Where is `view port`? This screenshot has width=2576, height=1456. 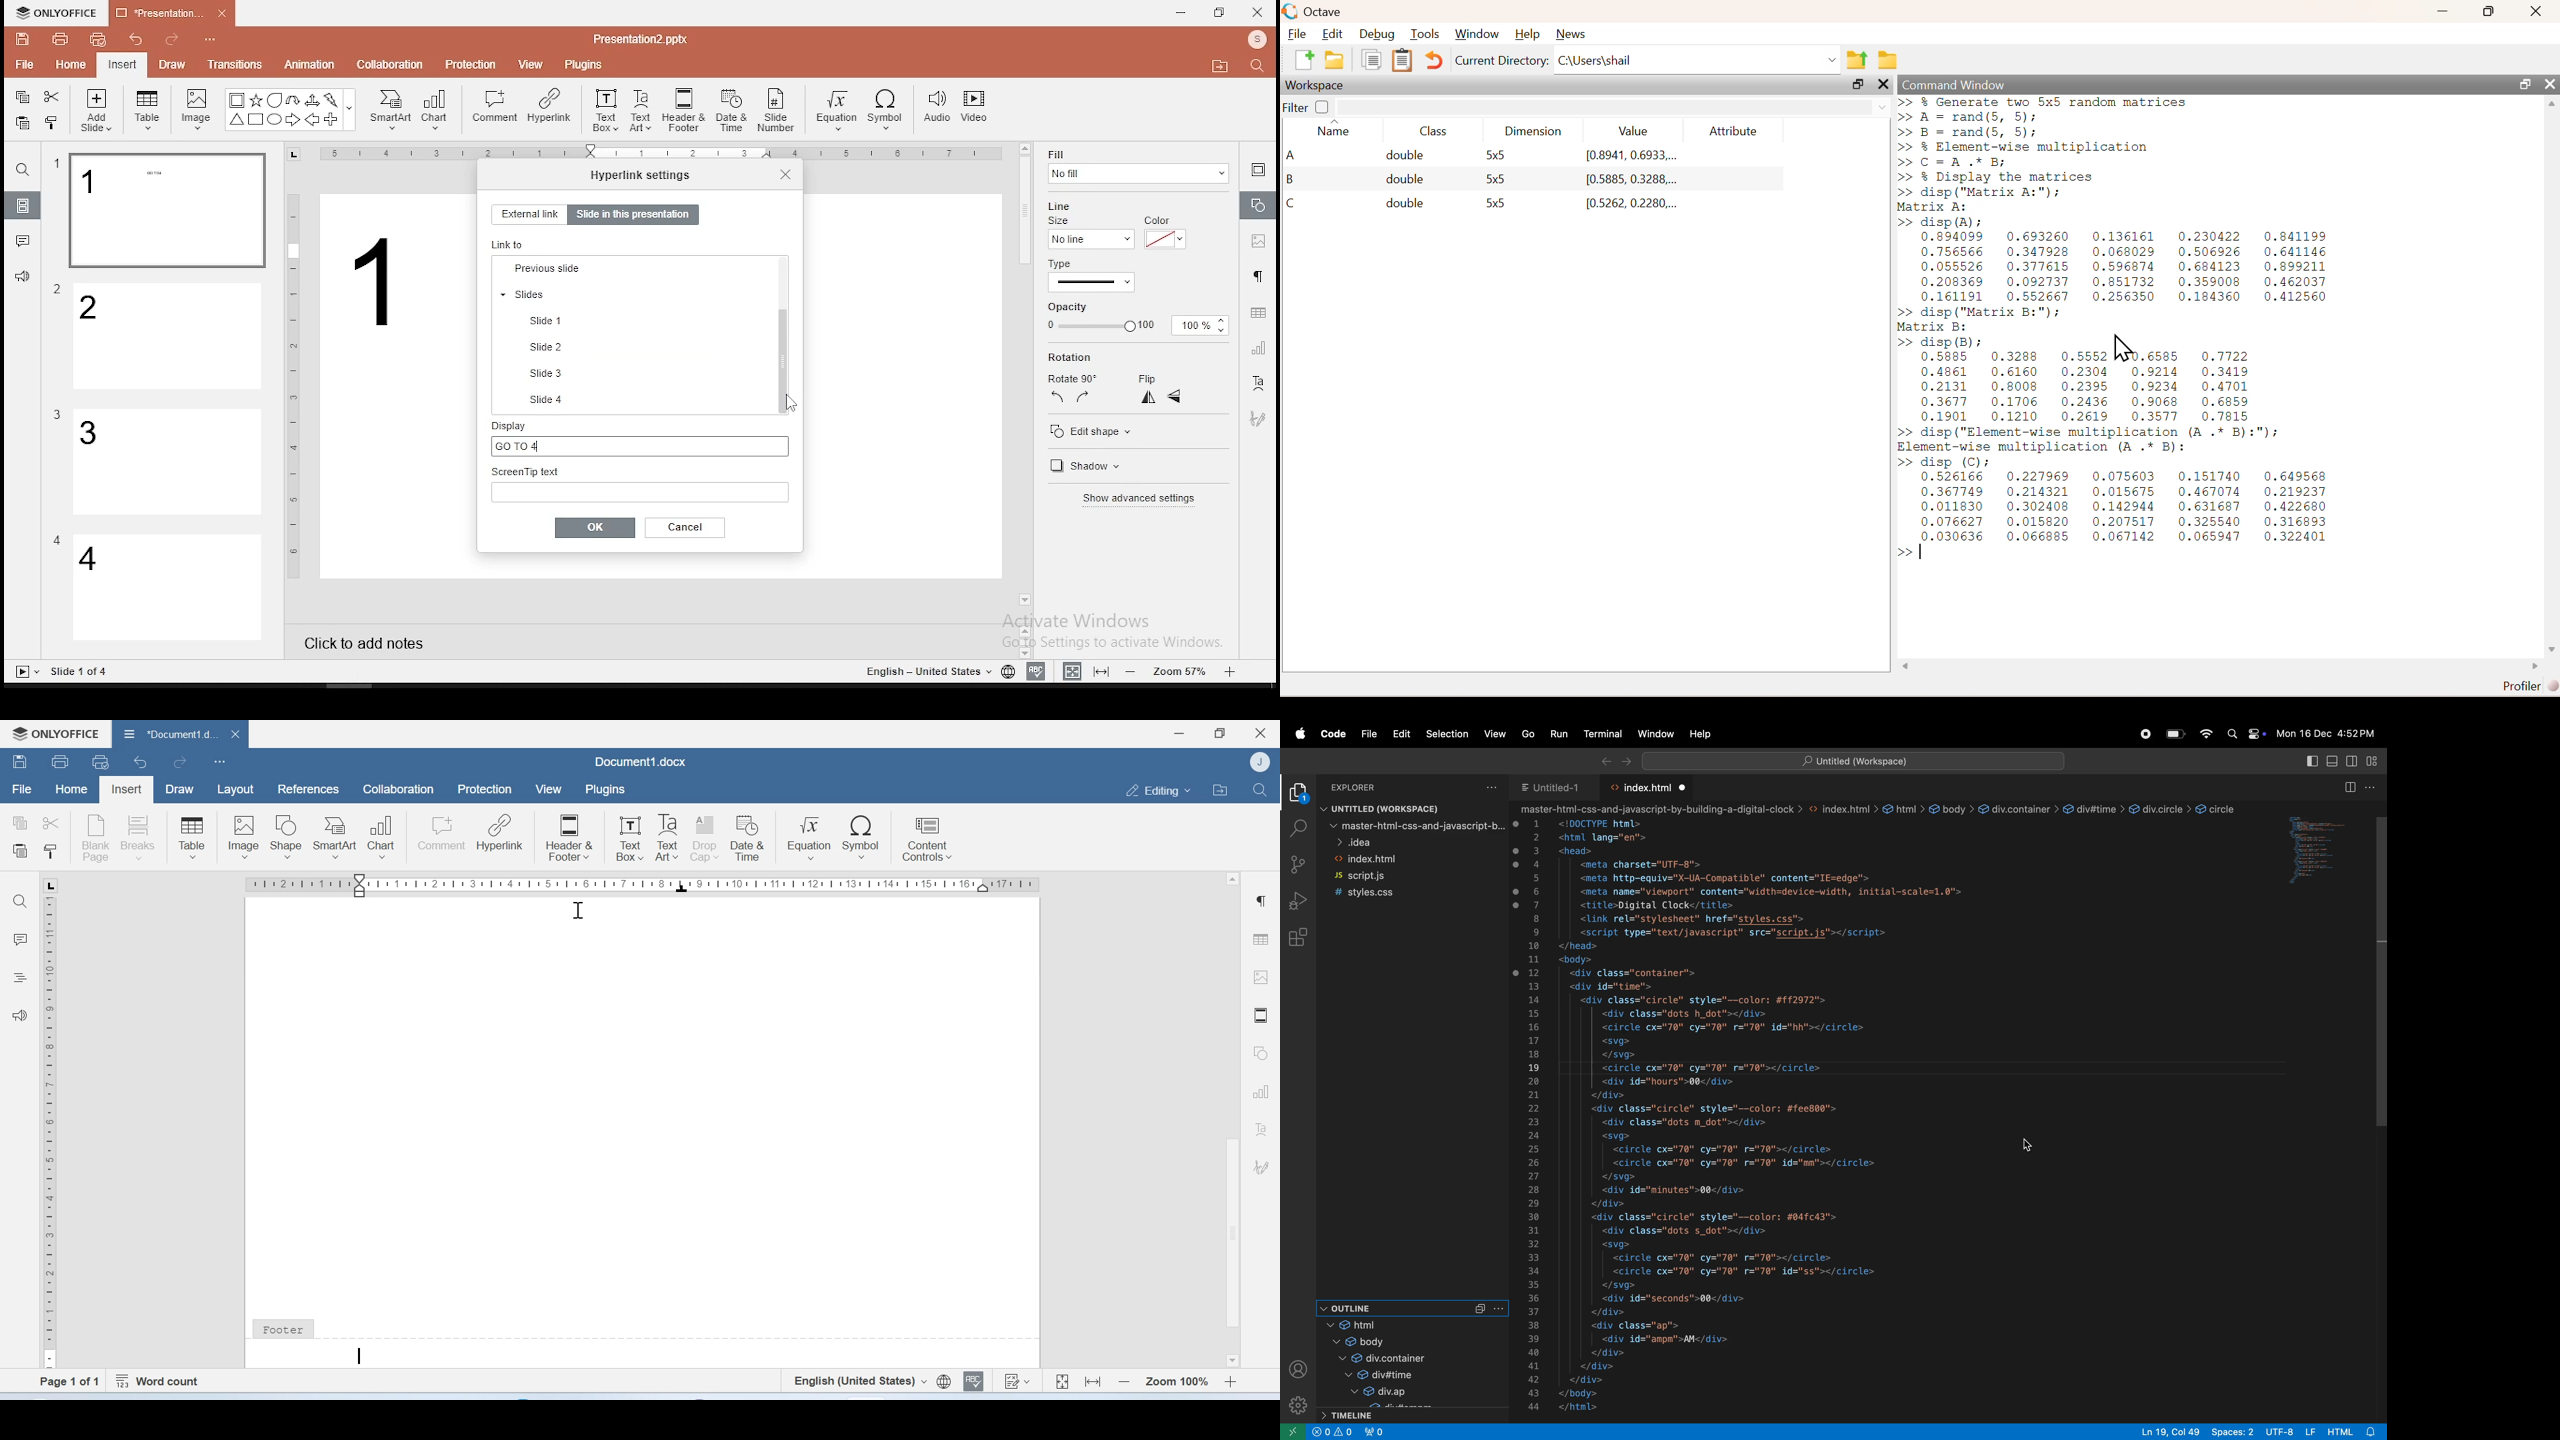 view port is located at coordinates (1377, 1432).